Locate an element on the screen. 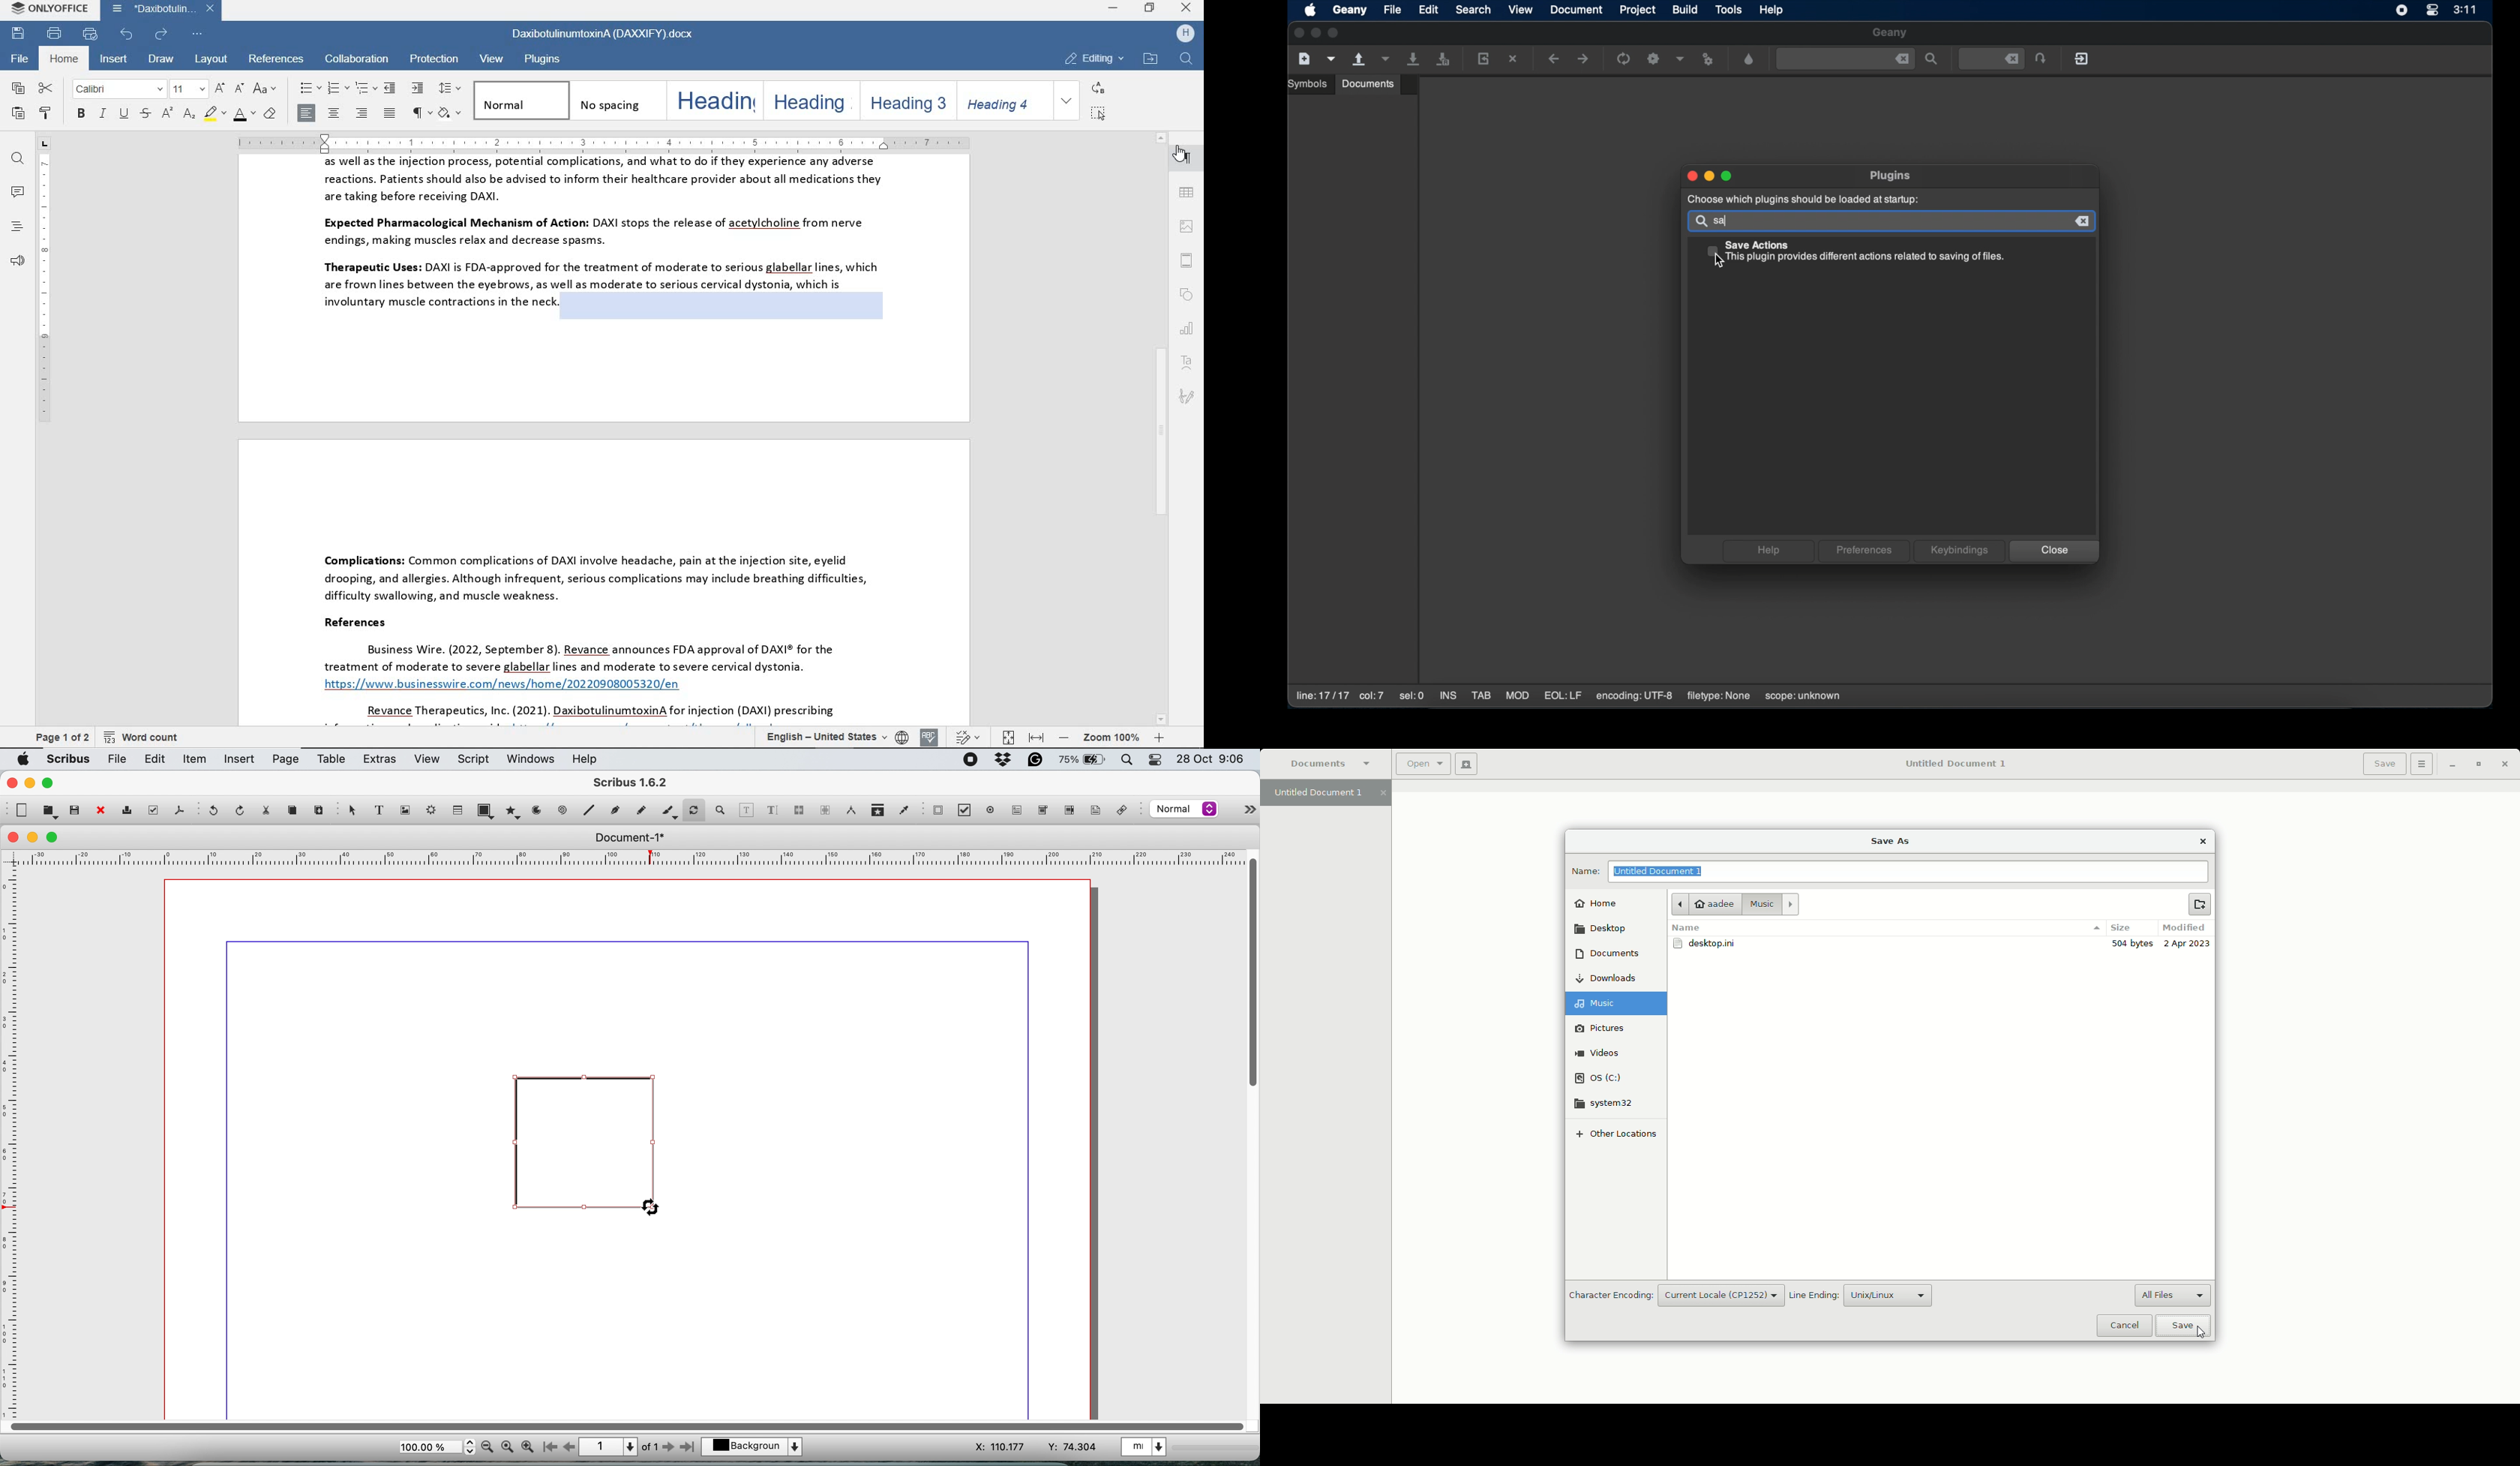 This screenshot has width=2520, height=1484. no spacing is located at coordinates (615, 100).